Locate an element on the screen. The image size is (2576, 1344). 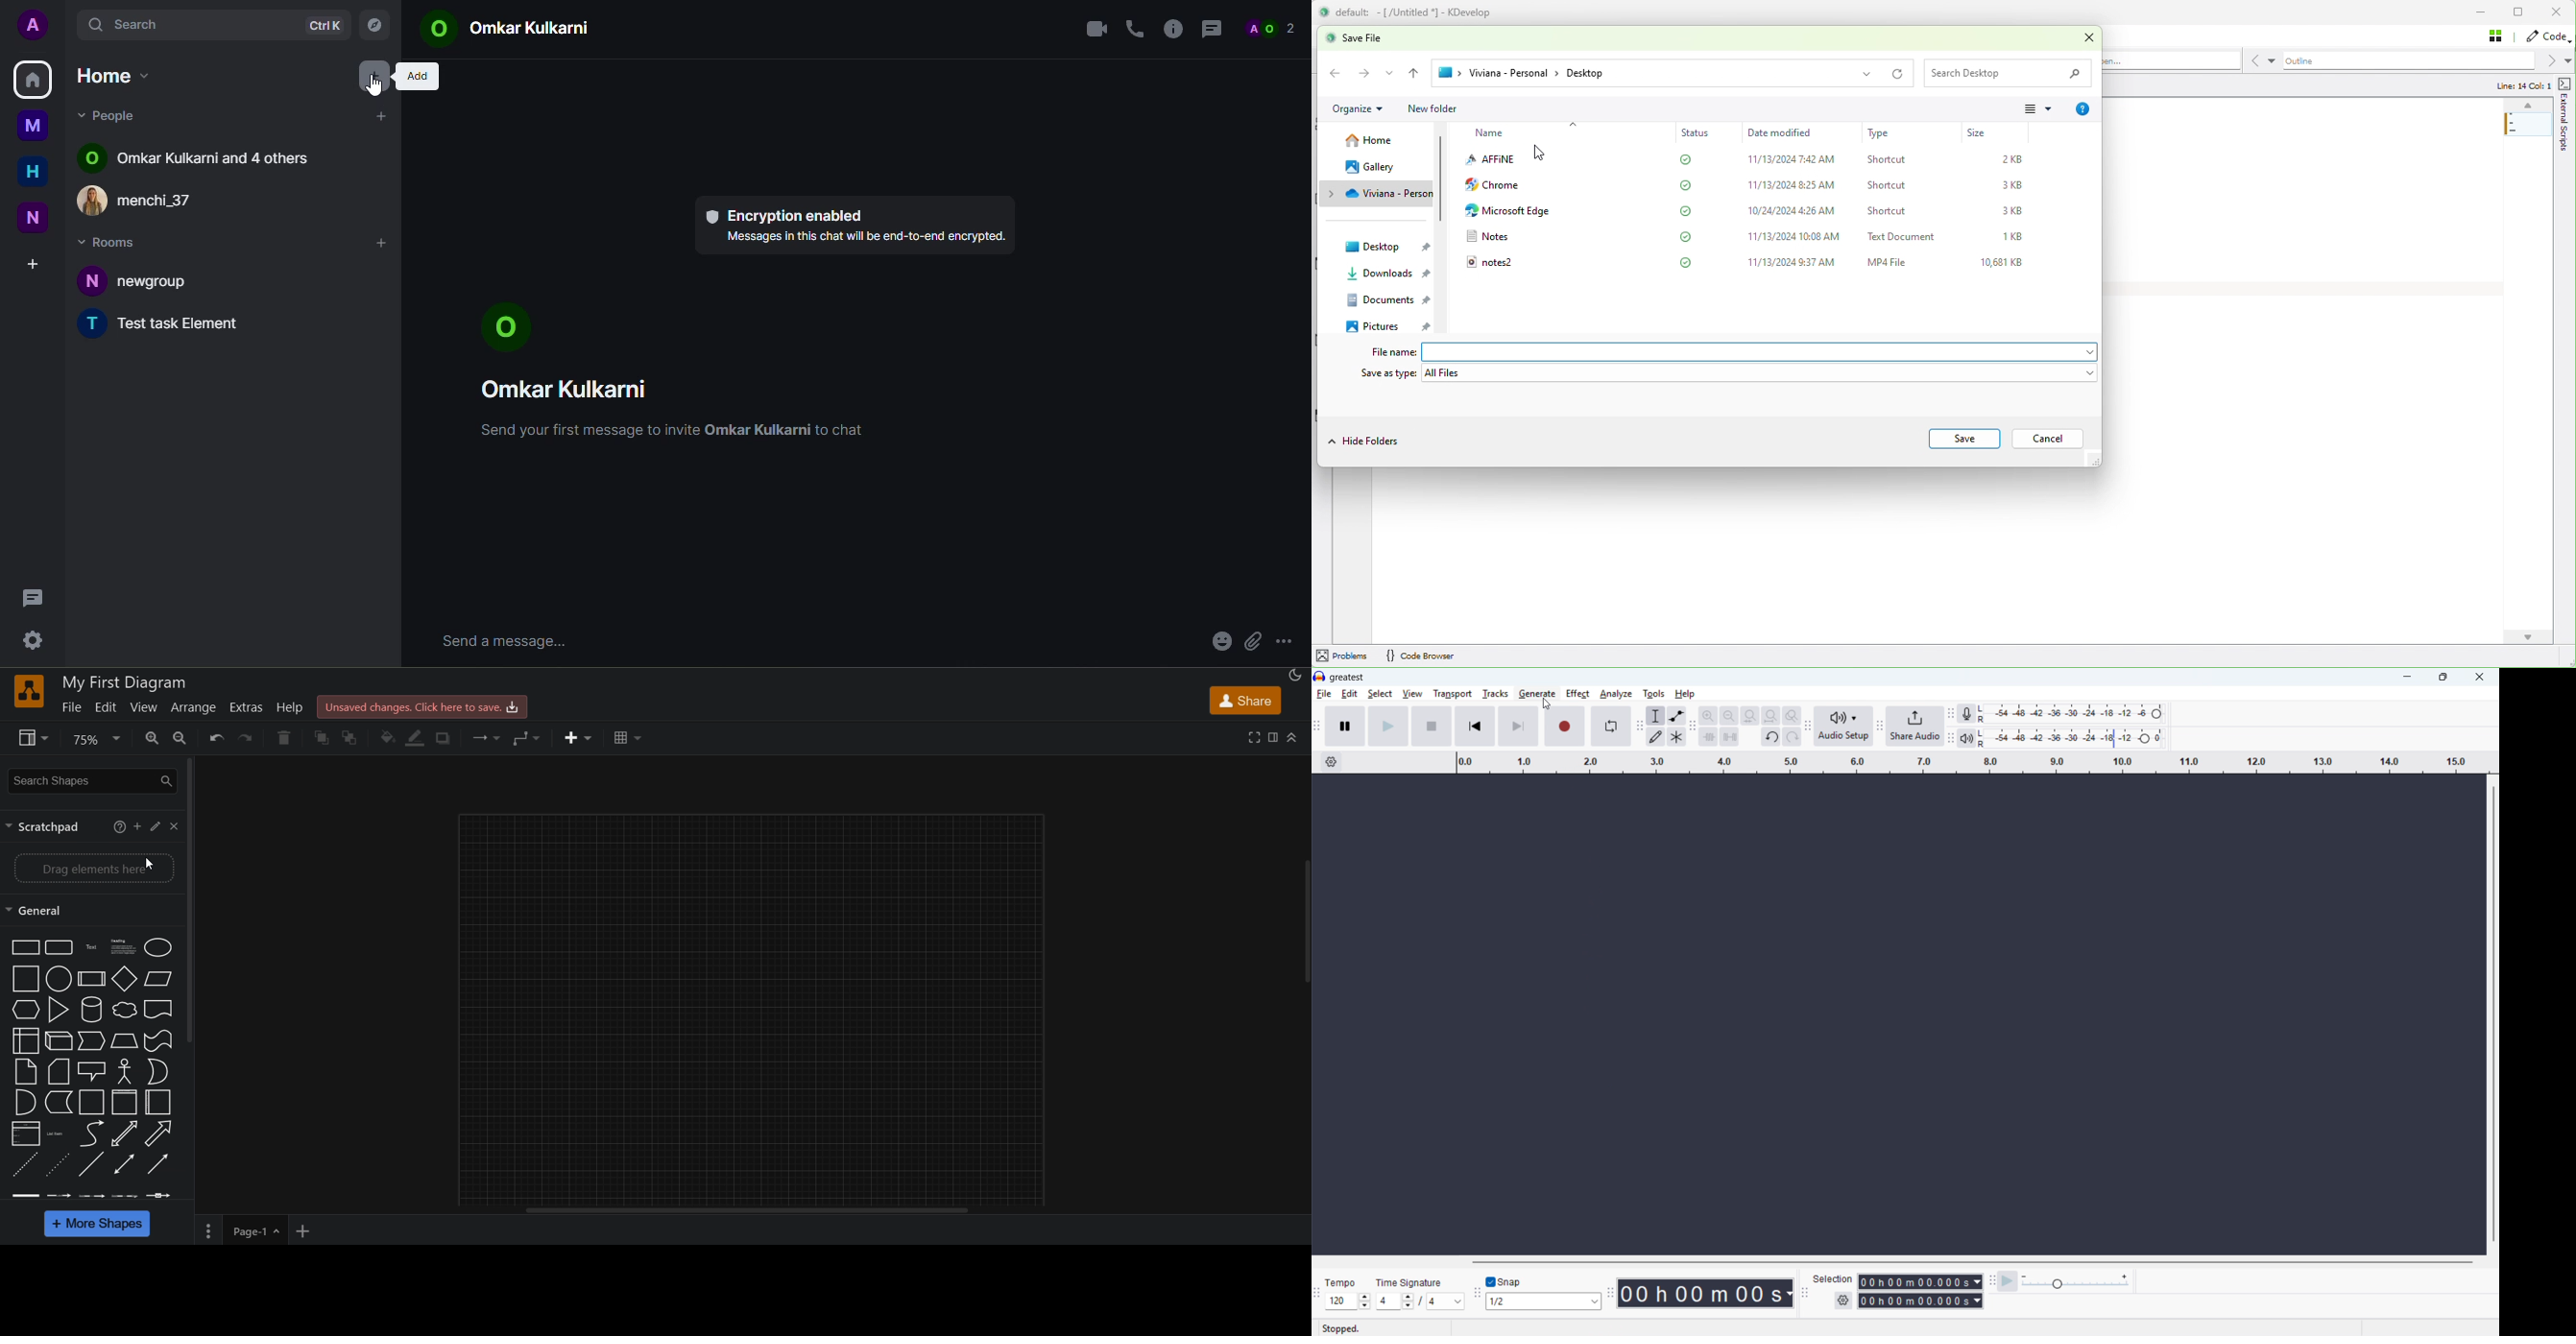
file is located at coordinates (1324, 695).